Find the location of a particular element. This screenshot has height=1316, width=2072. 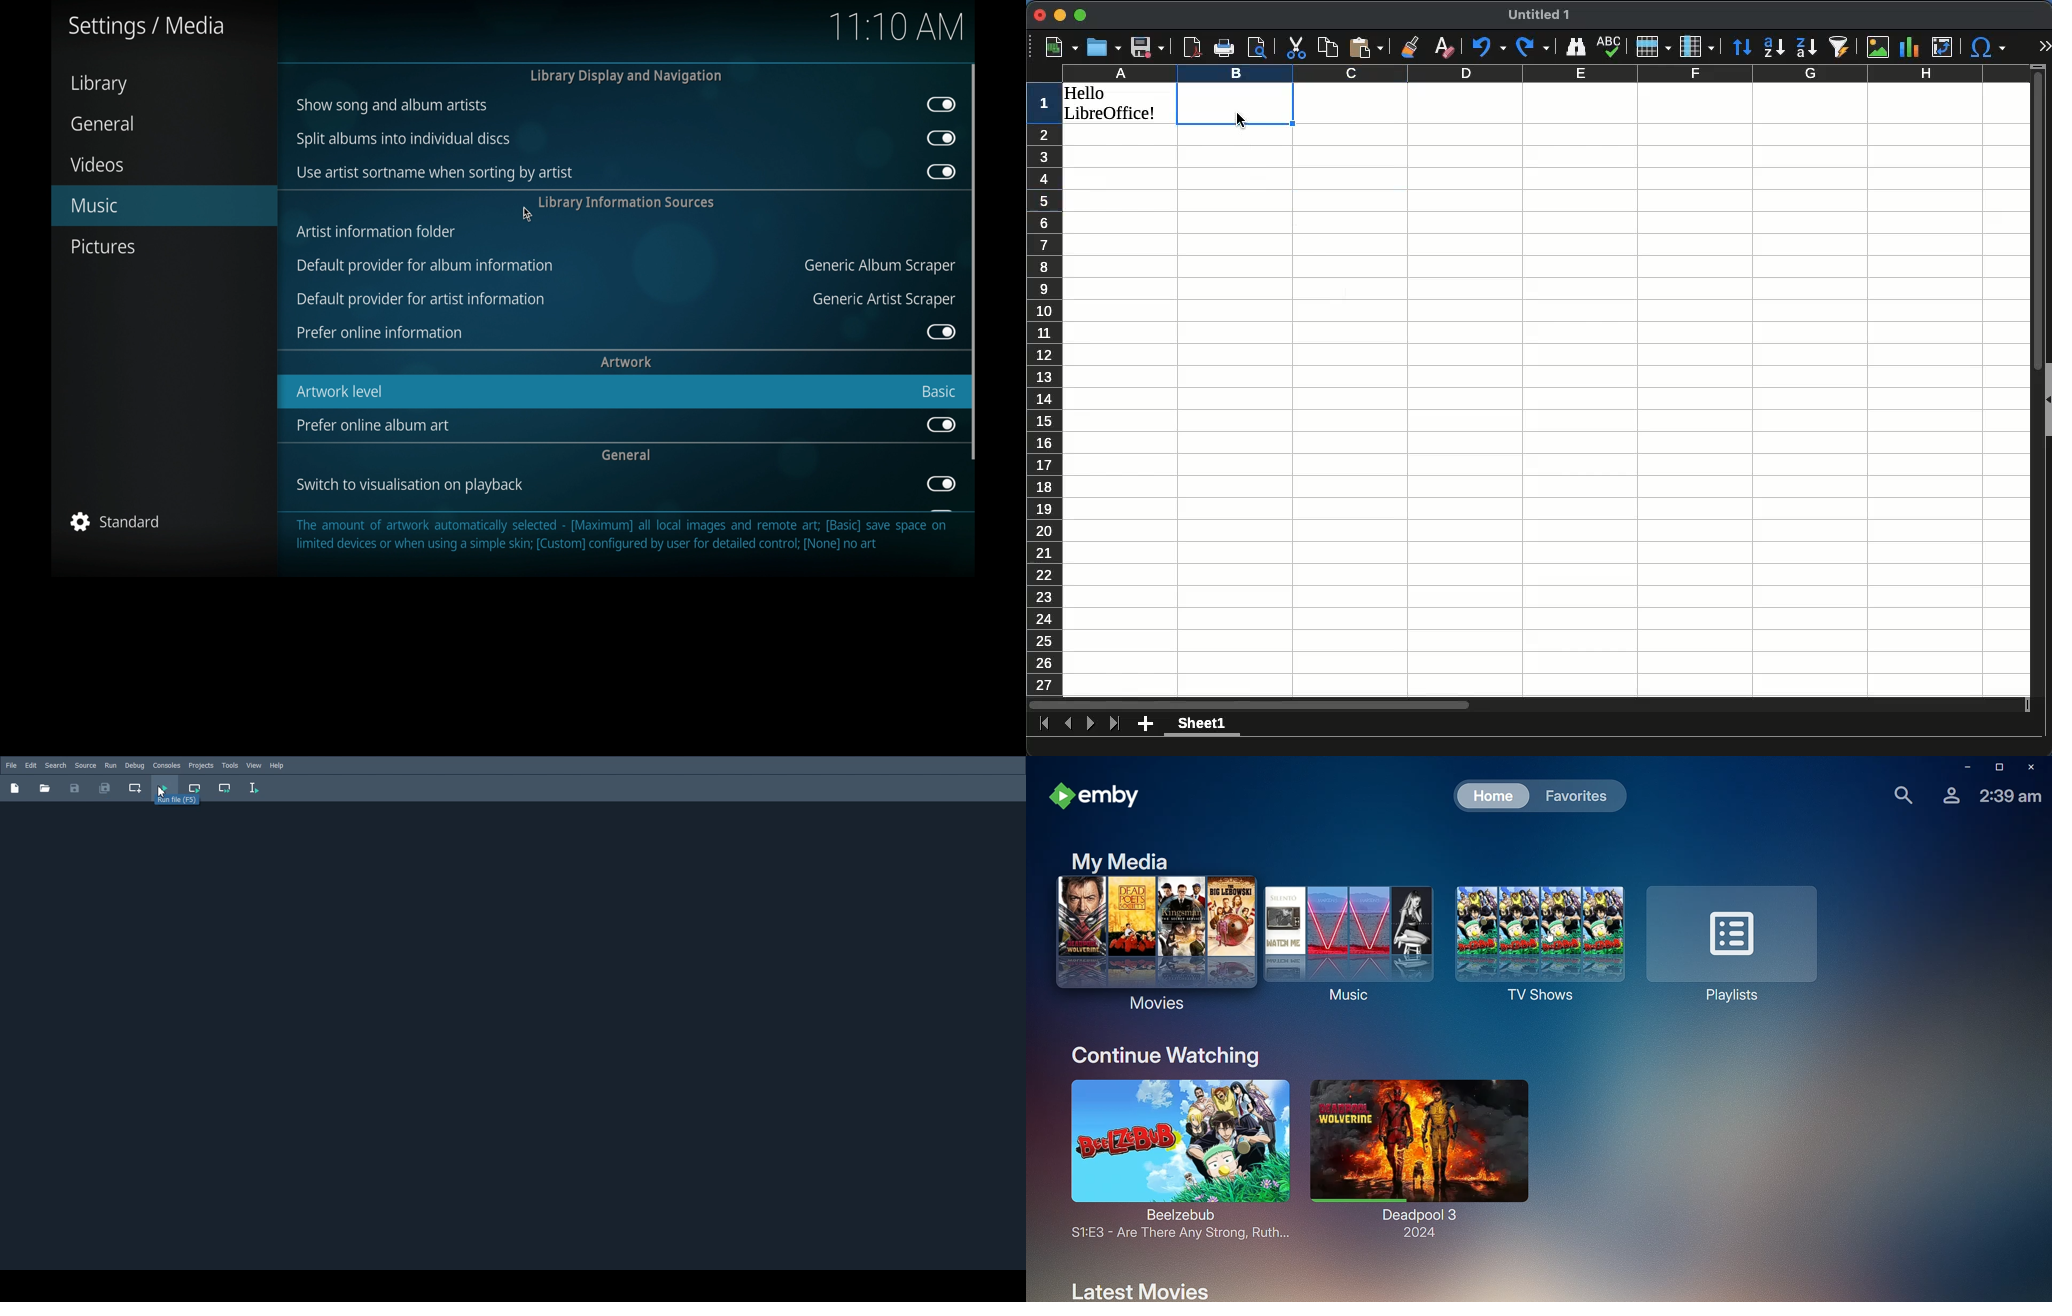

time is located at coordinates (896, 27).